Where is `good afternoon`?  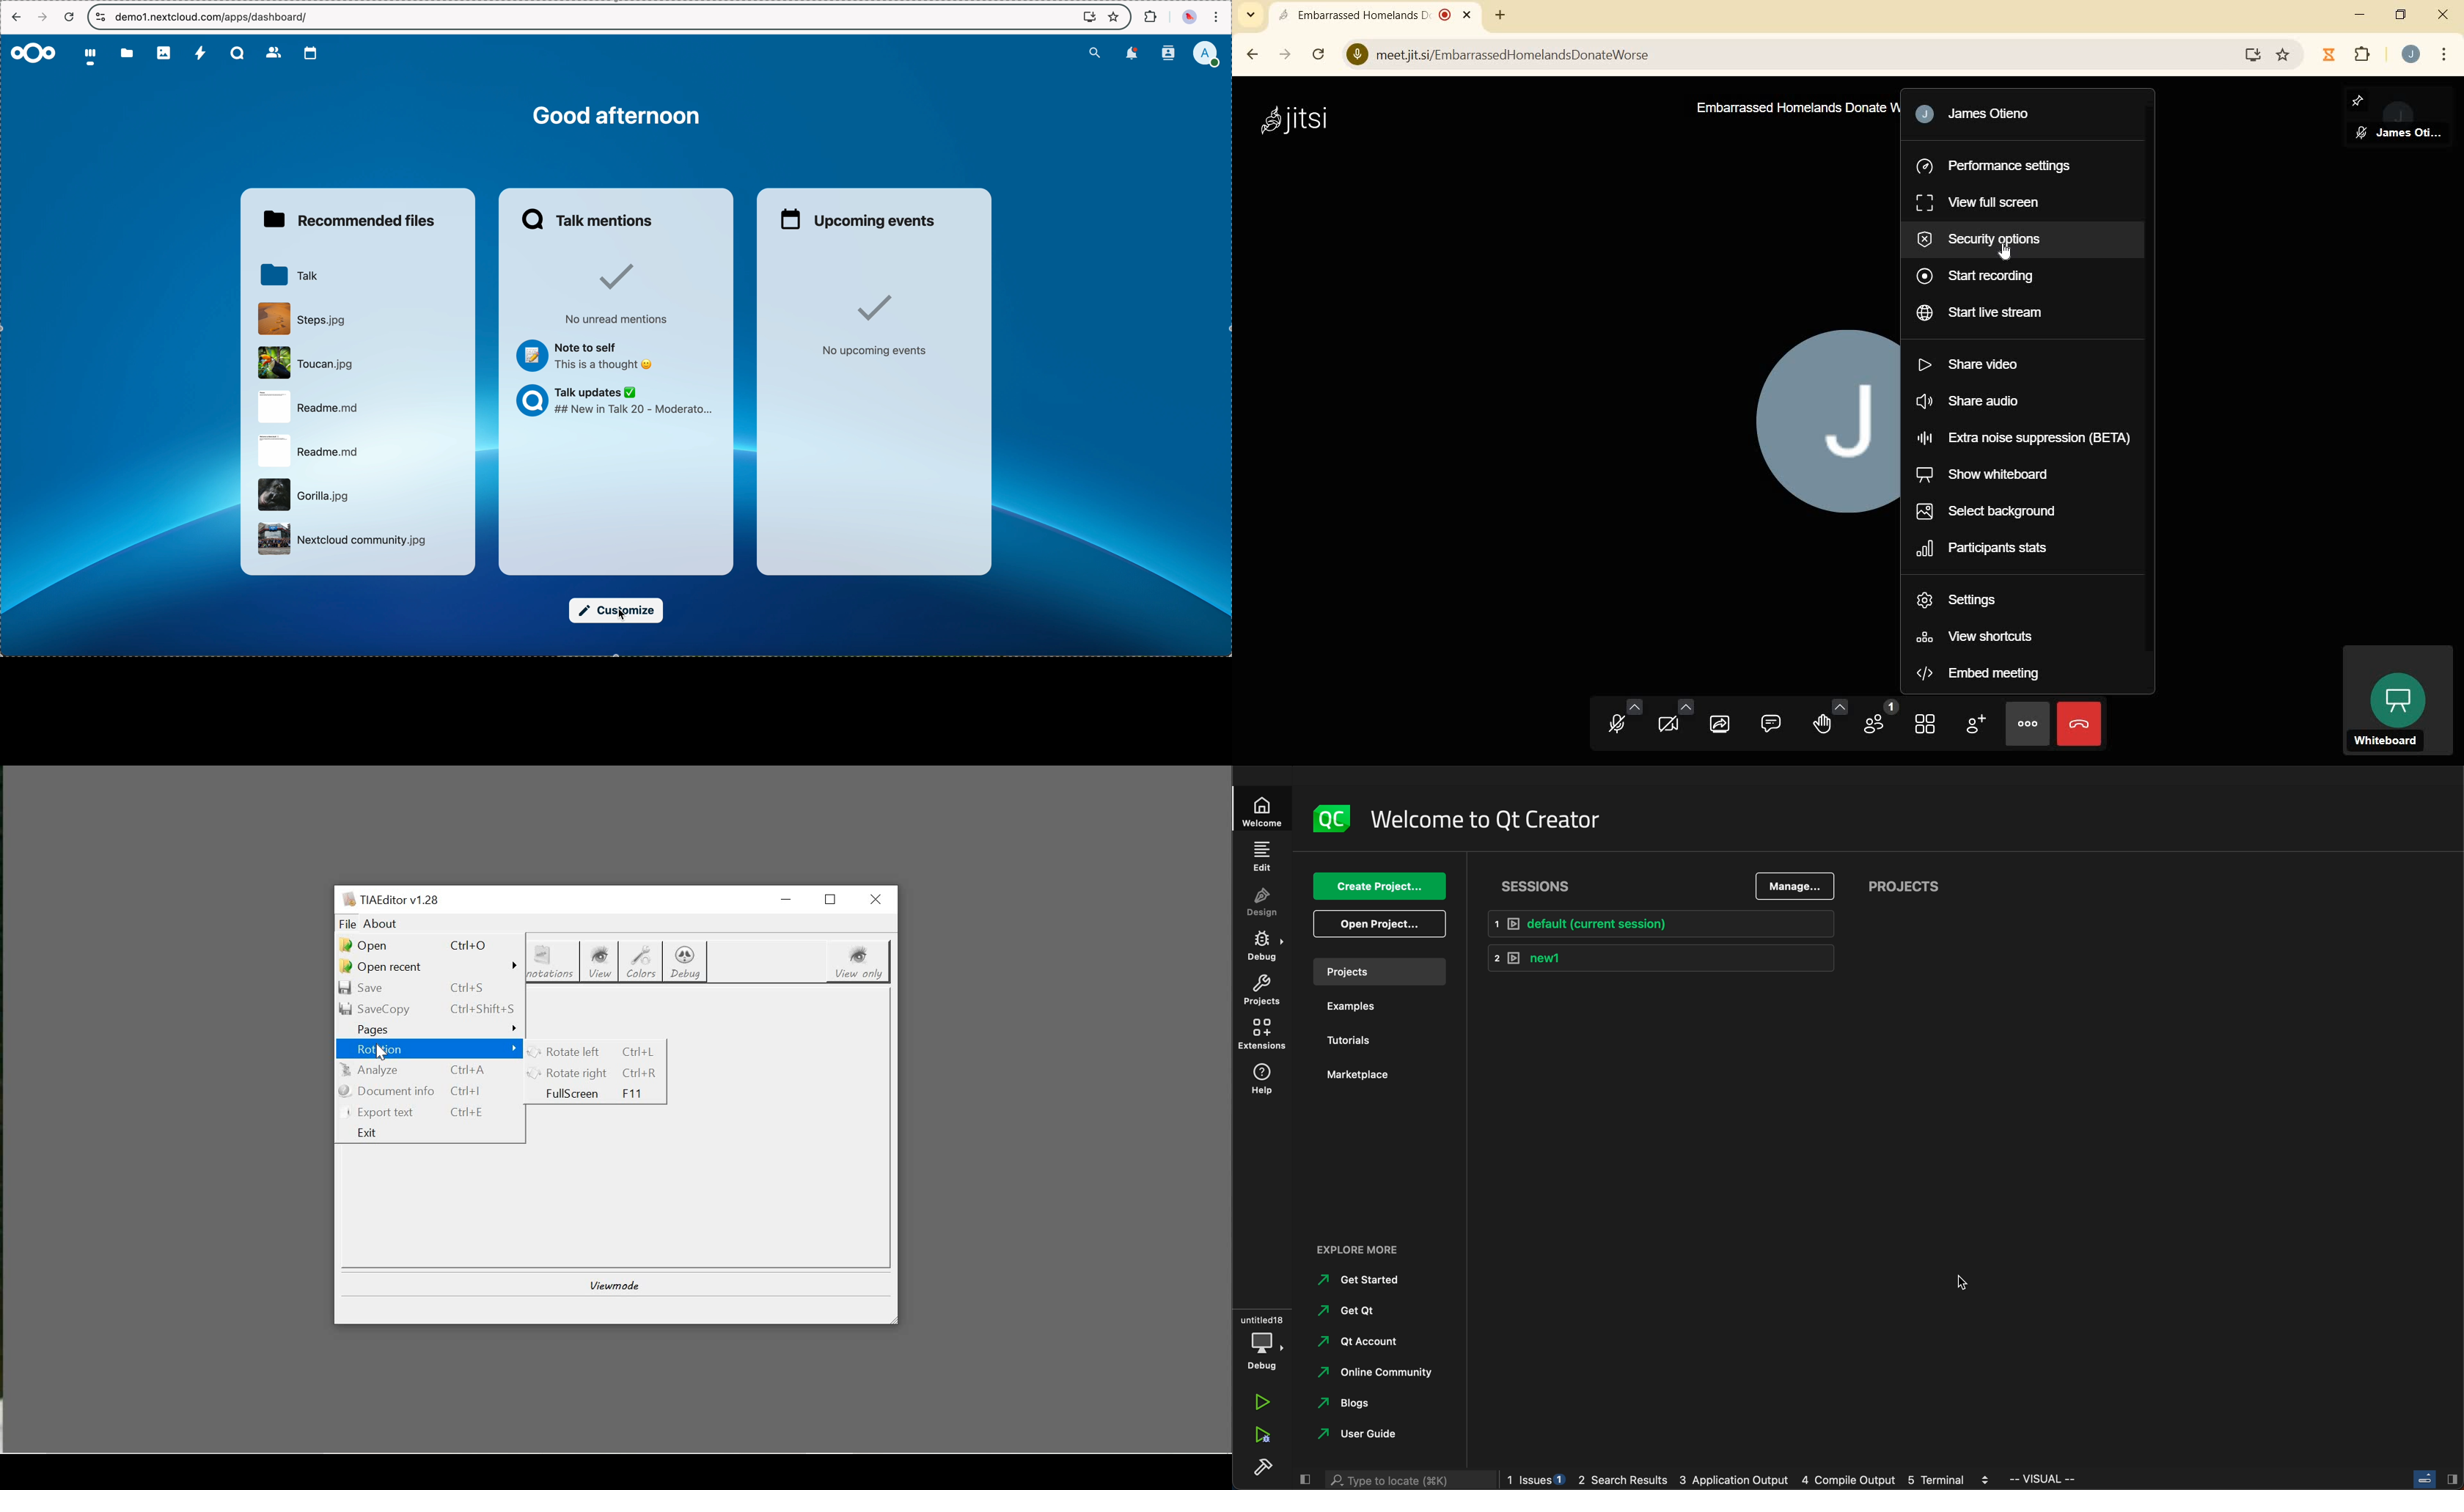
good afternoon is located at coordinates (617, 116).